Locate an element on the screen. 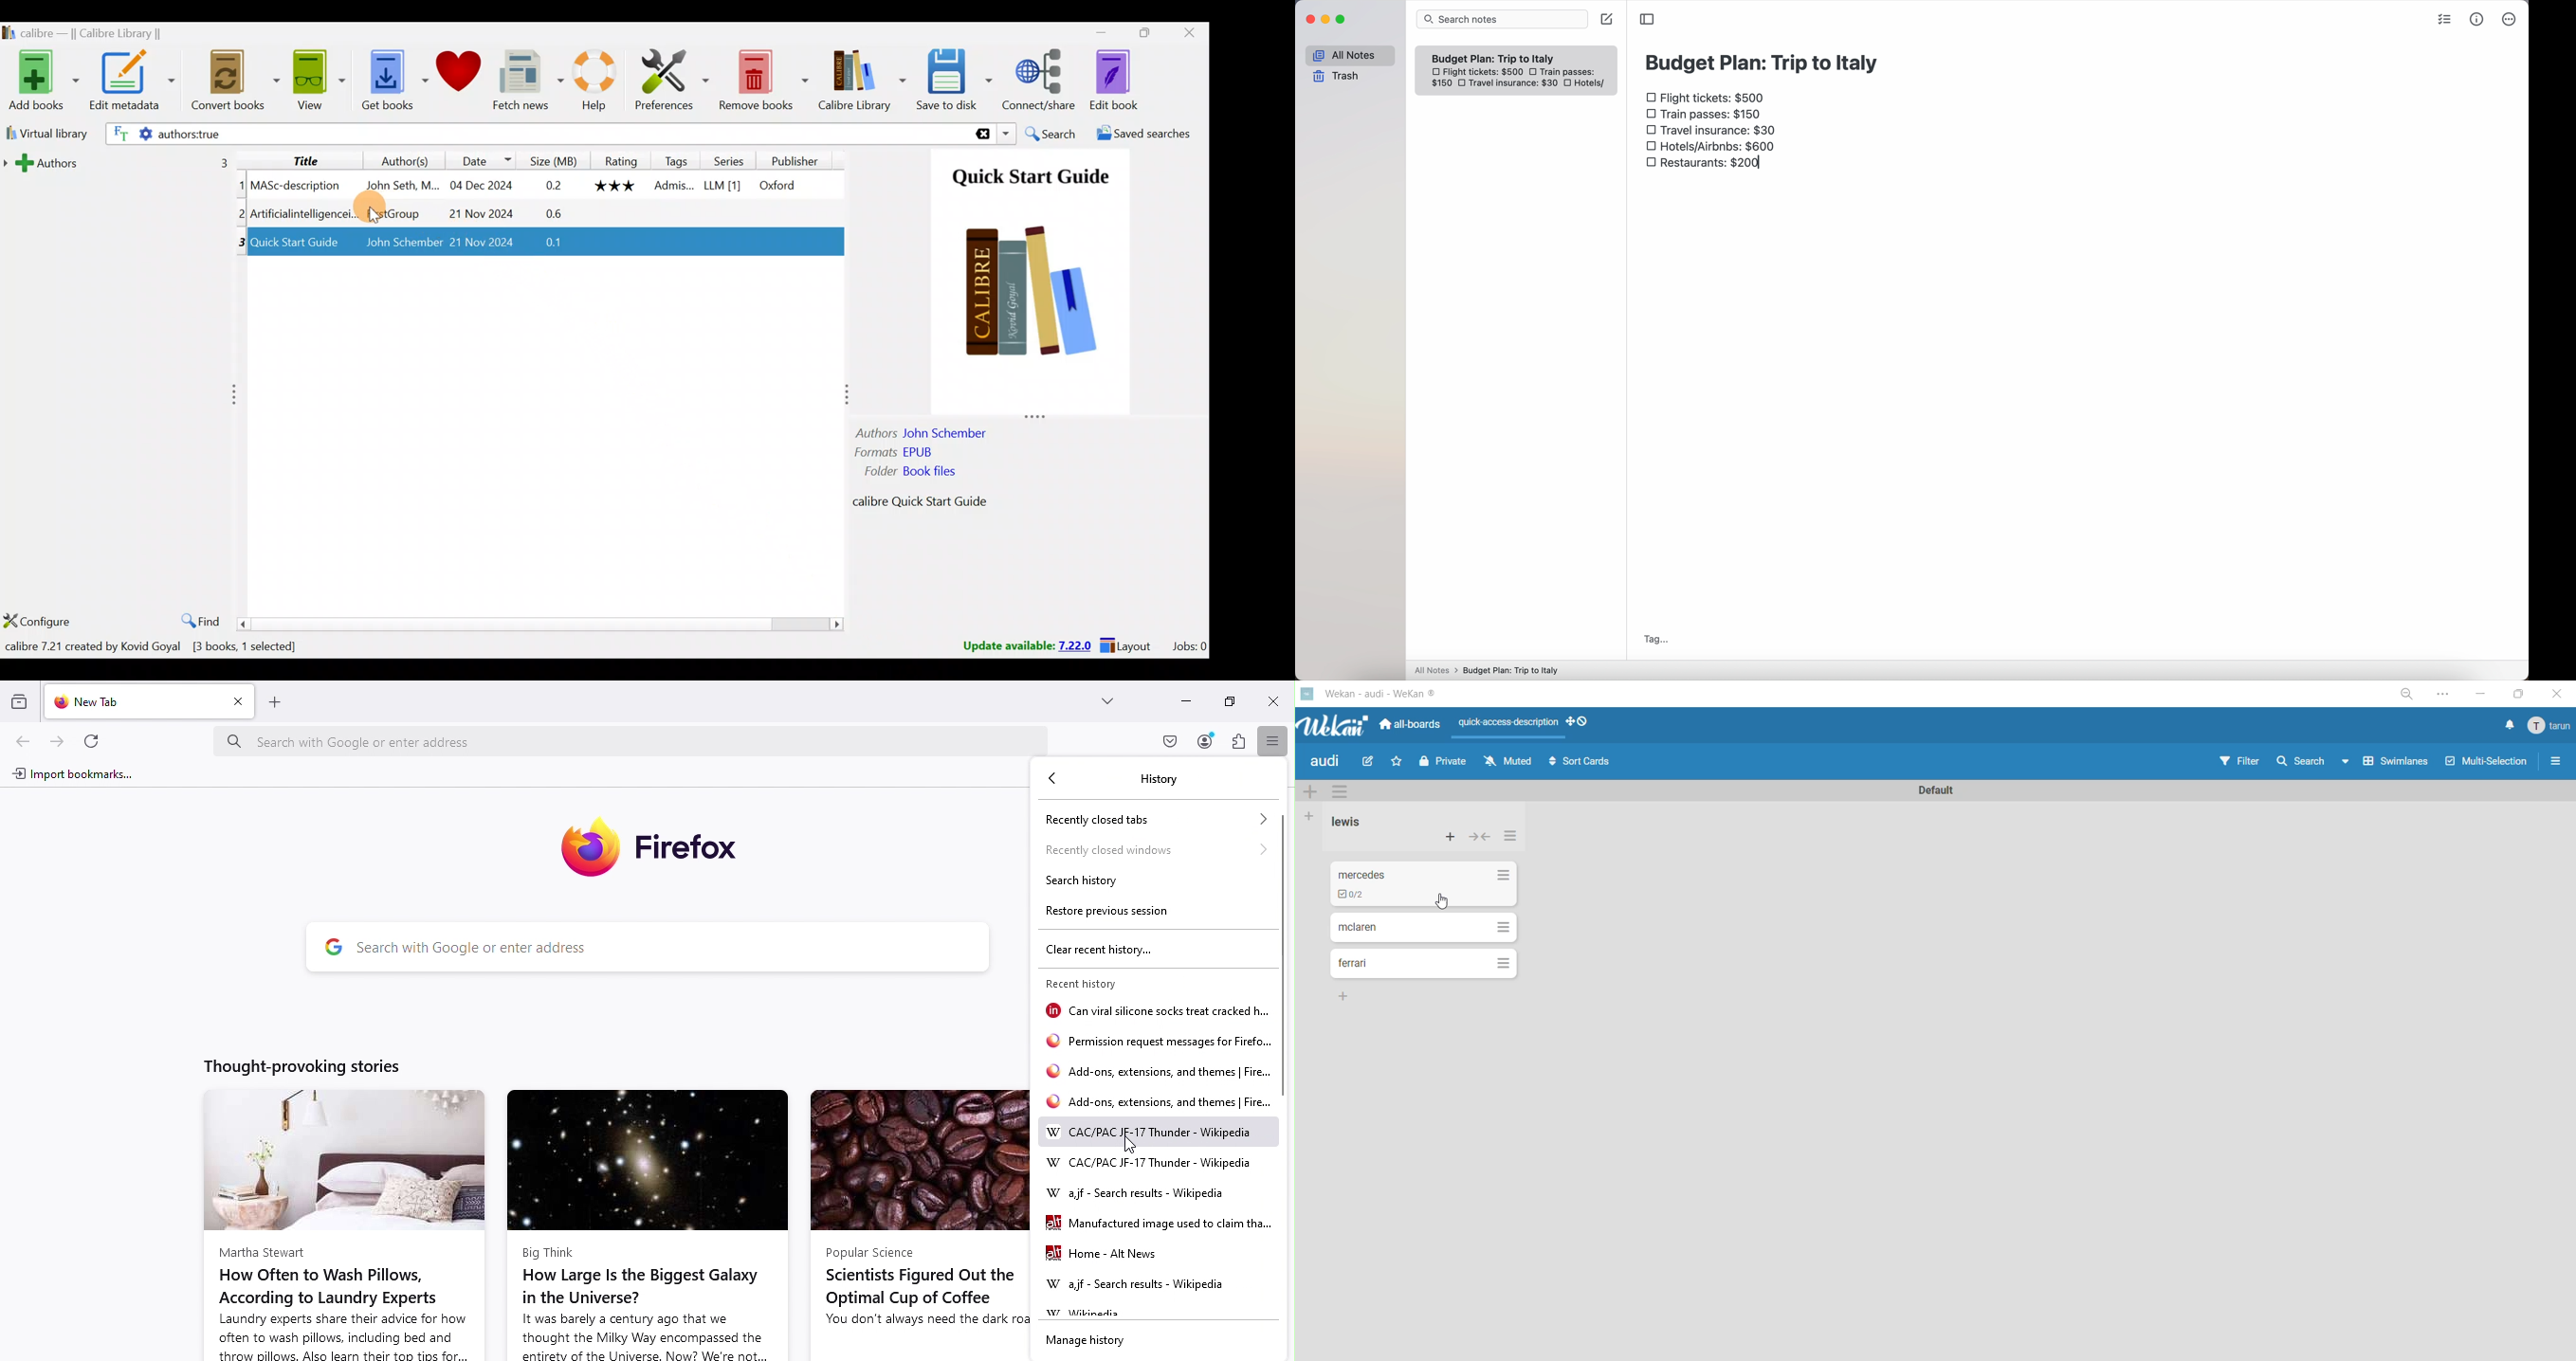 The image size is (2576, 1372). webpage link is located at coordinates (1148, 1134).